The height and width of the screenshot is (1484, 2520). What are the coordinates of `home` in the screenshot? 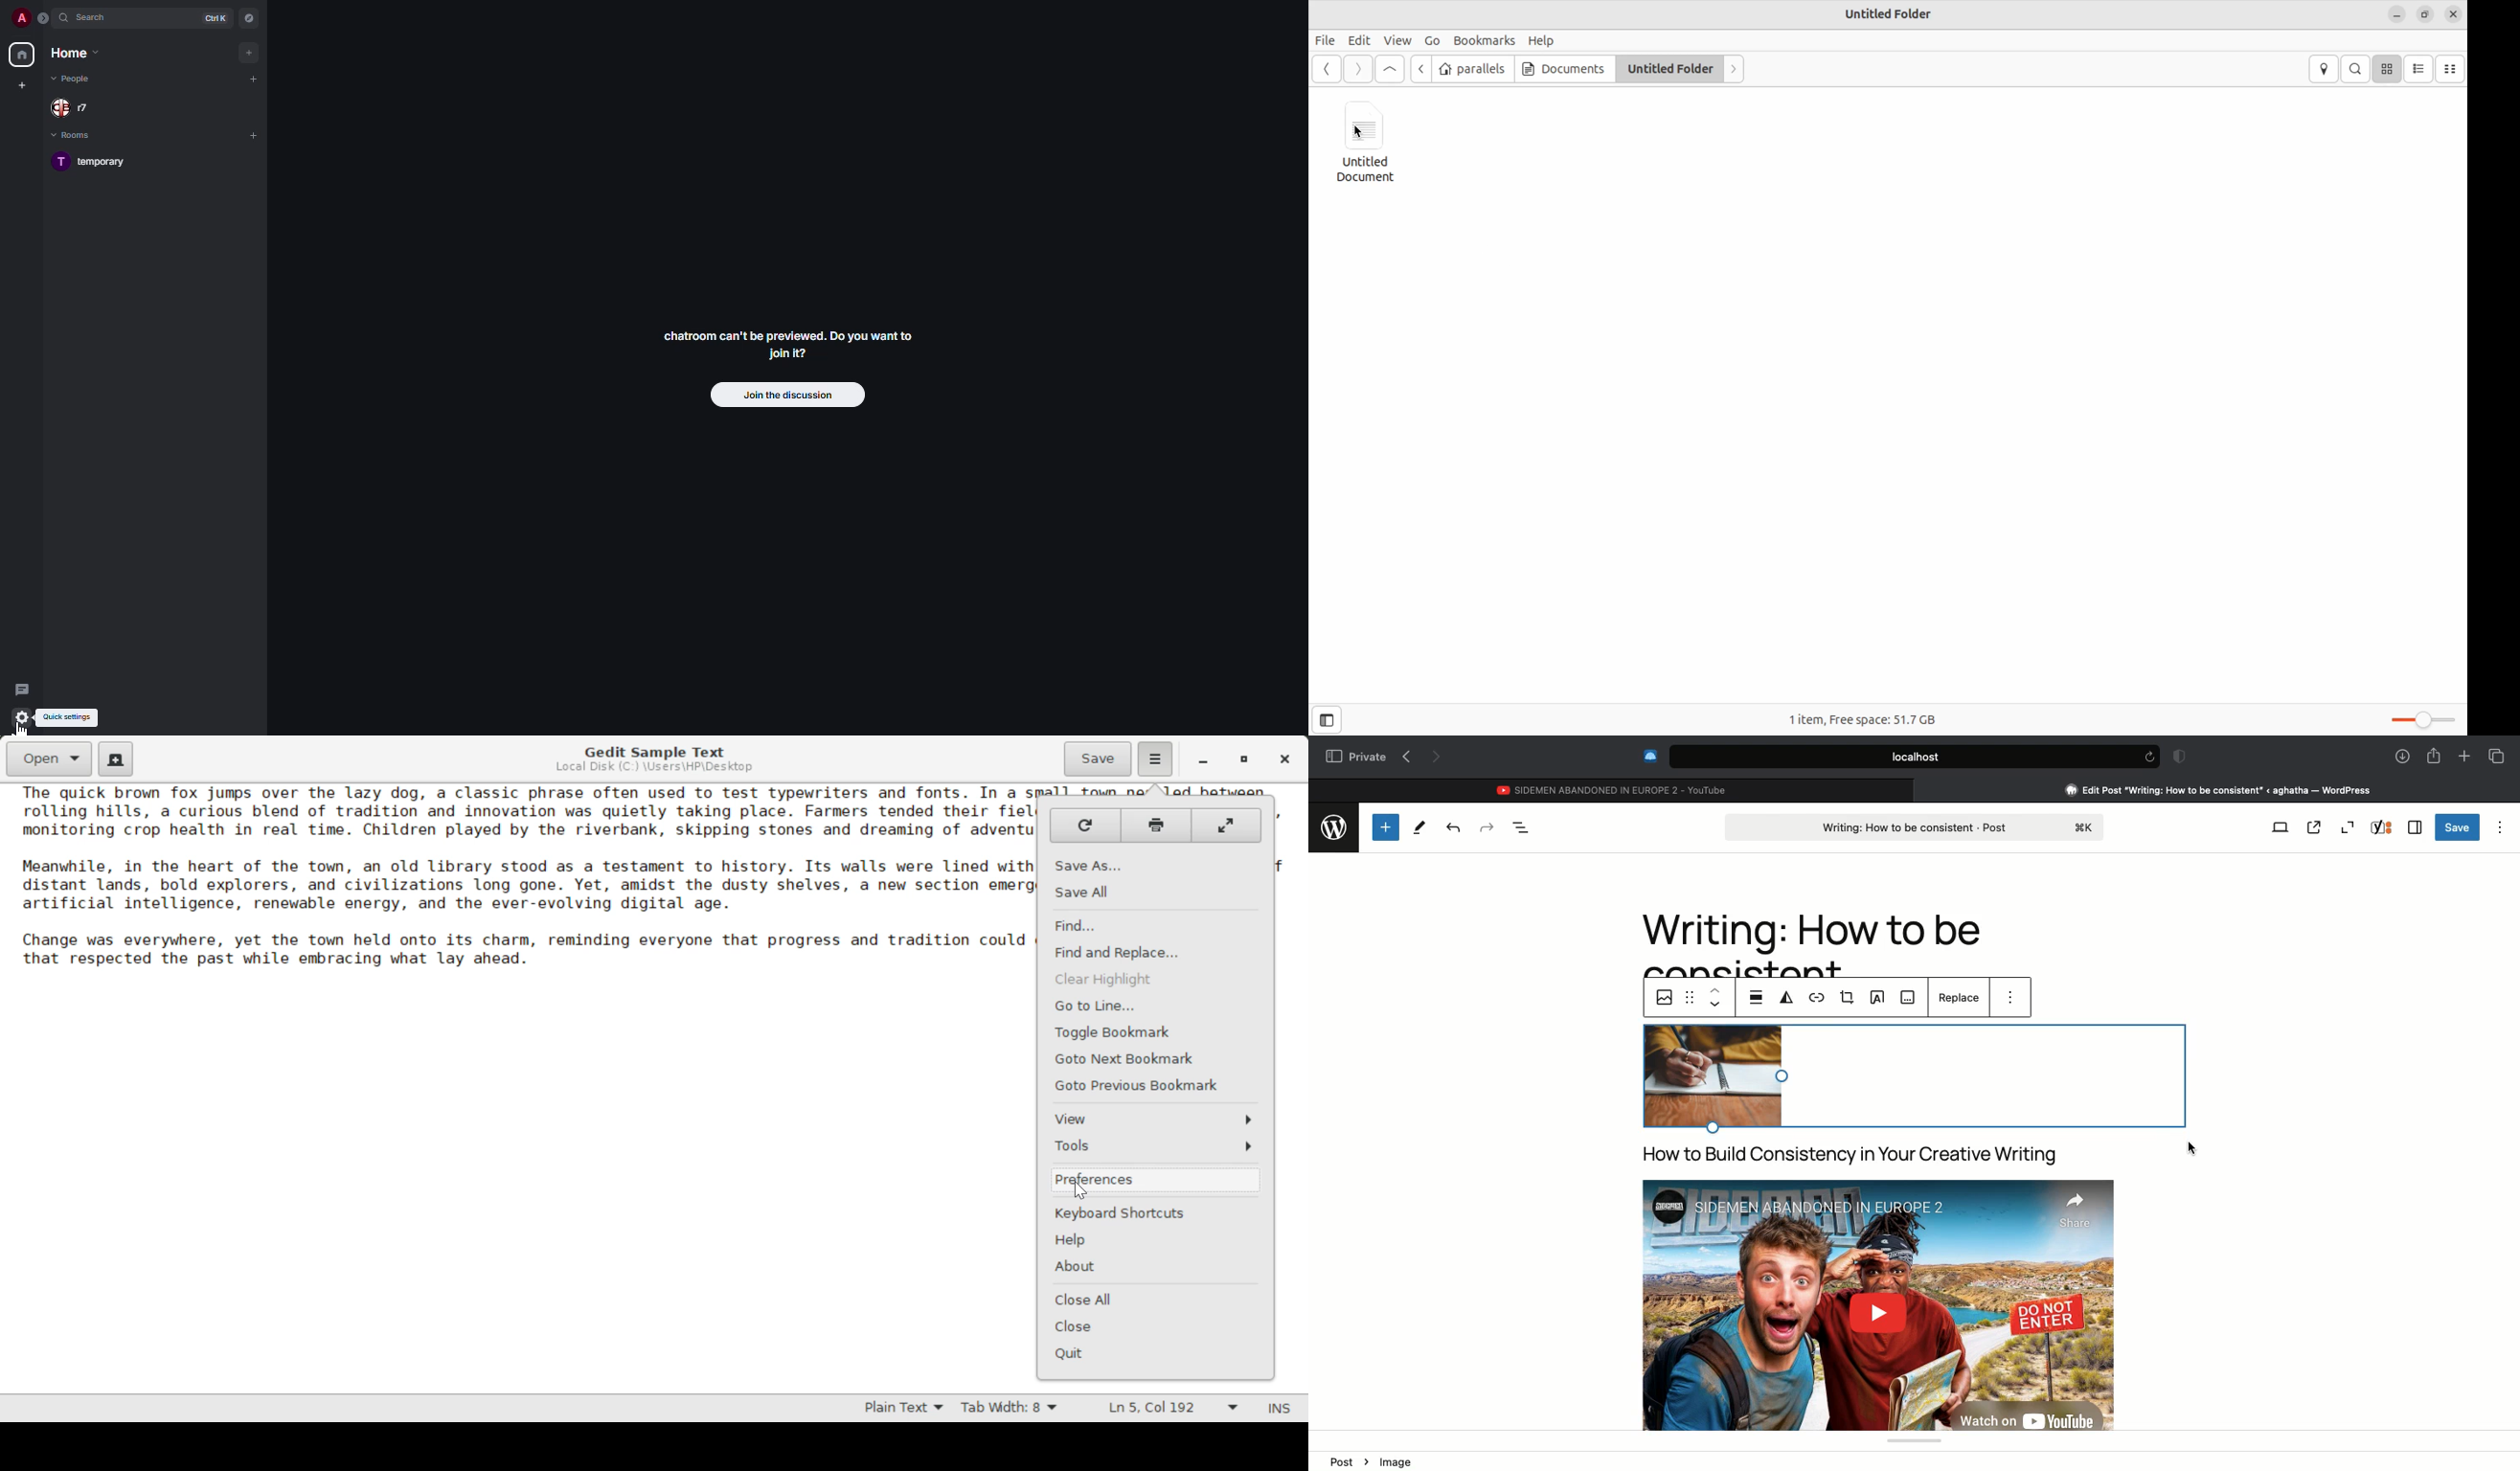 It's located at (74, 55).